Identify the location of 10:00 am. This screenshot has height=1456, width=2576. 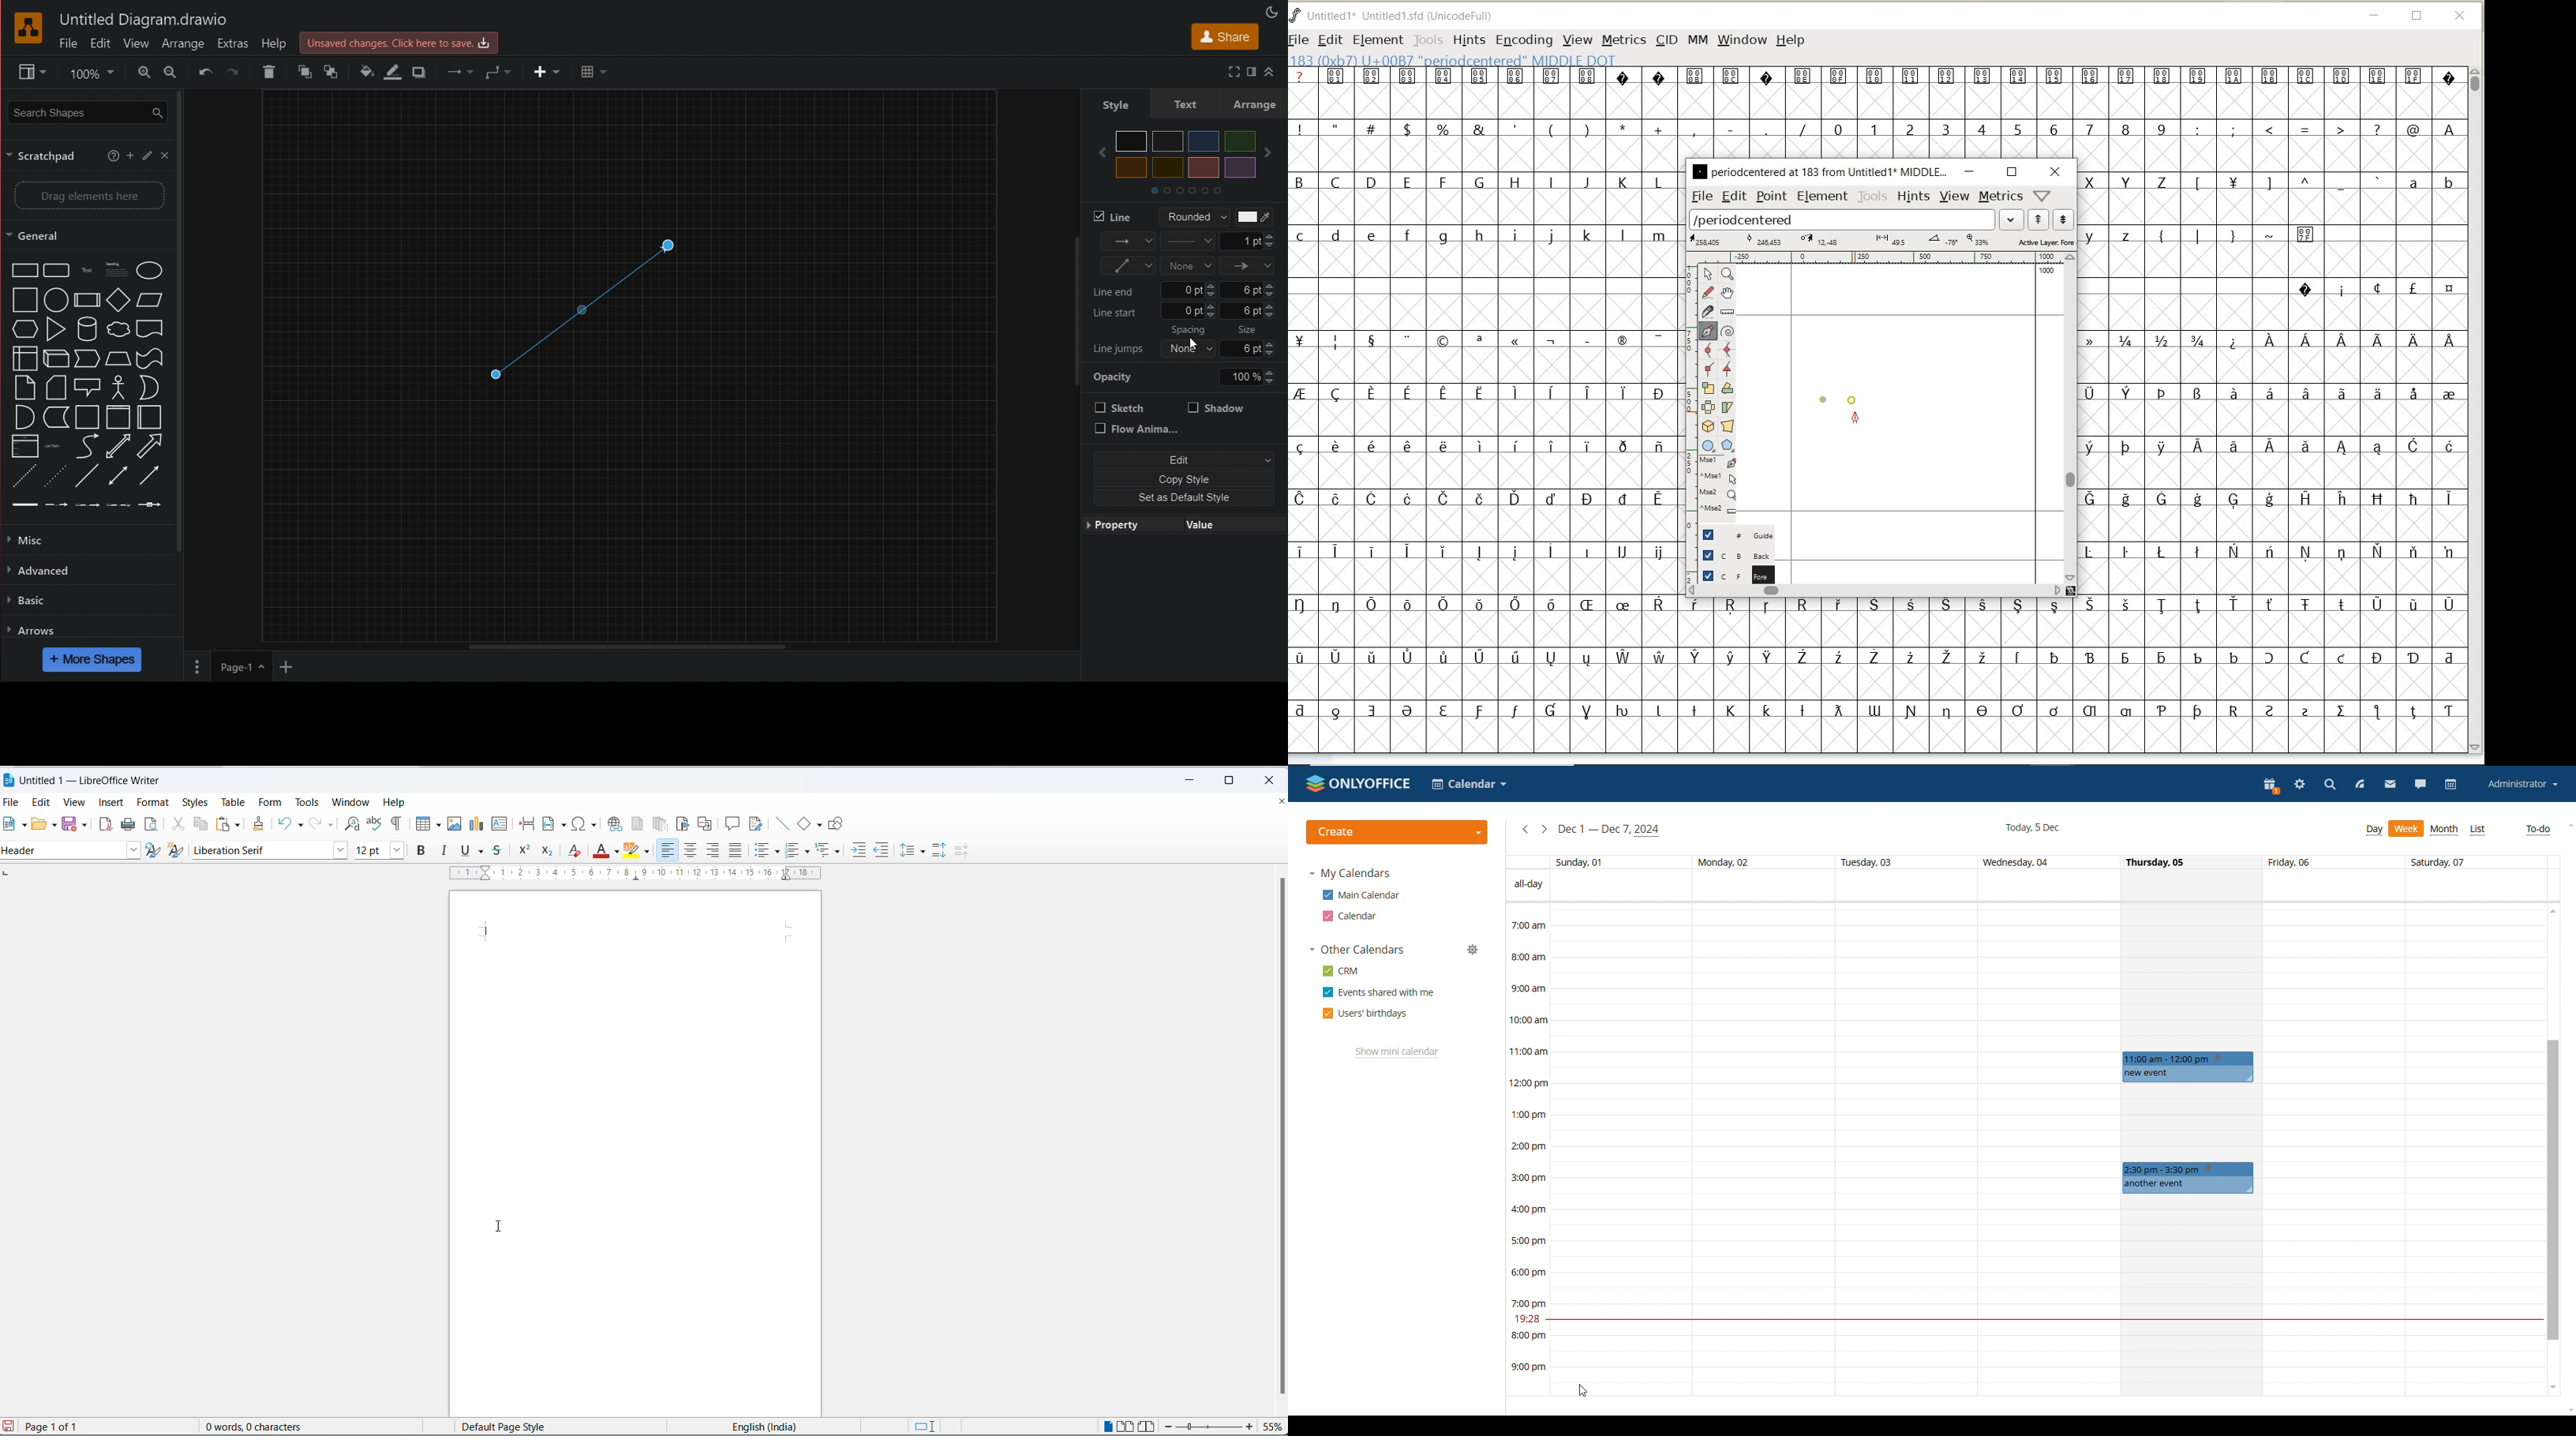
(1525, 1020).